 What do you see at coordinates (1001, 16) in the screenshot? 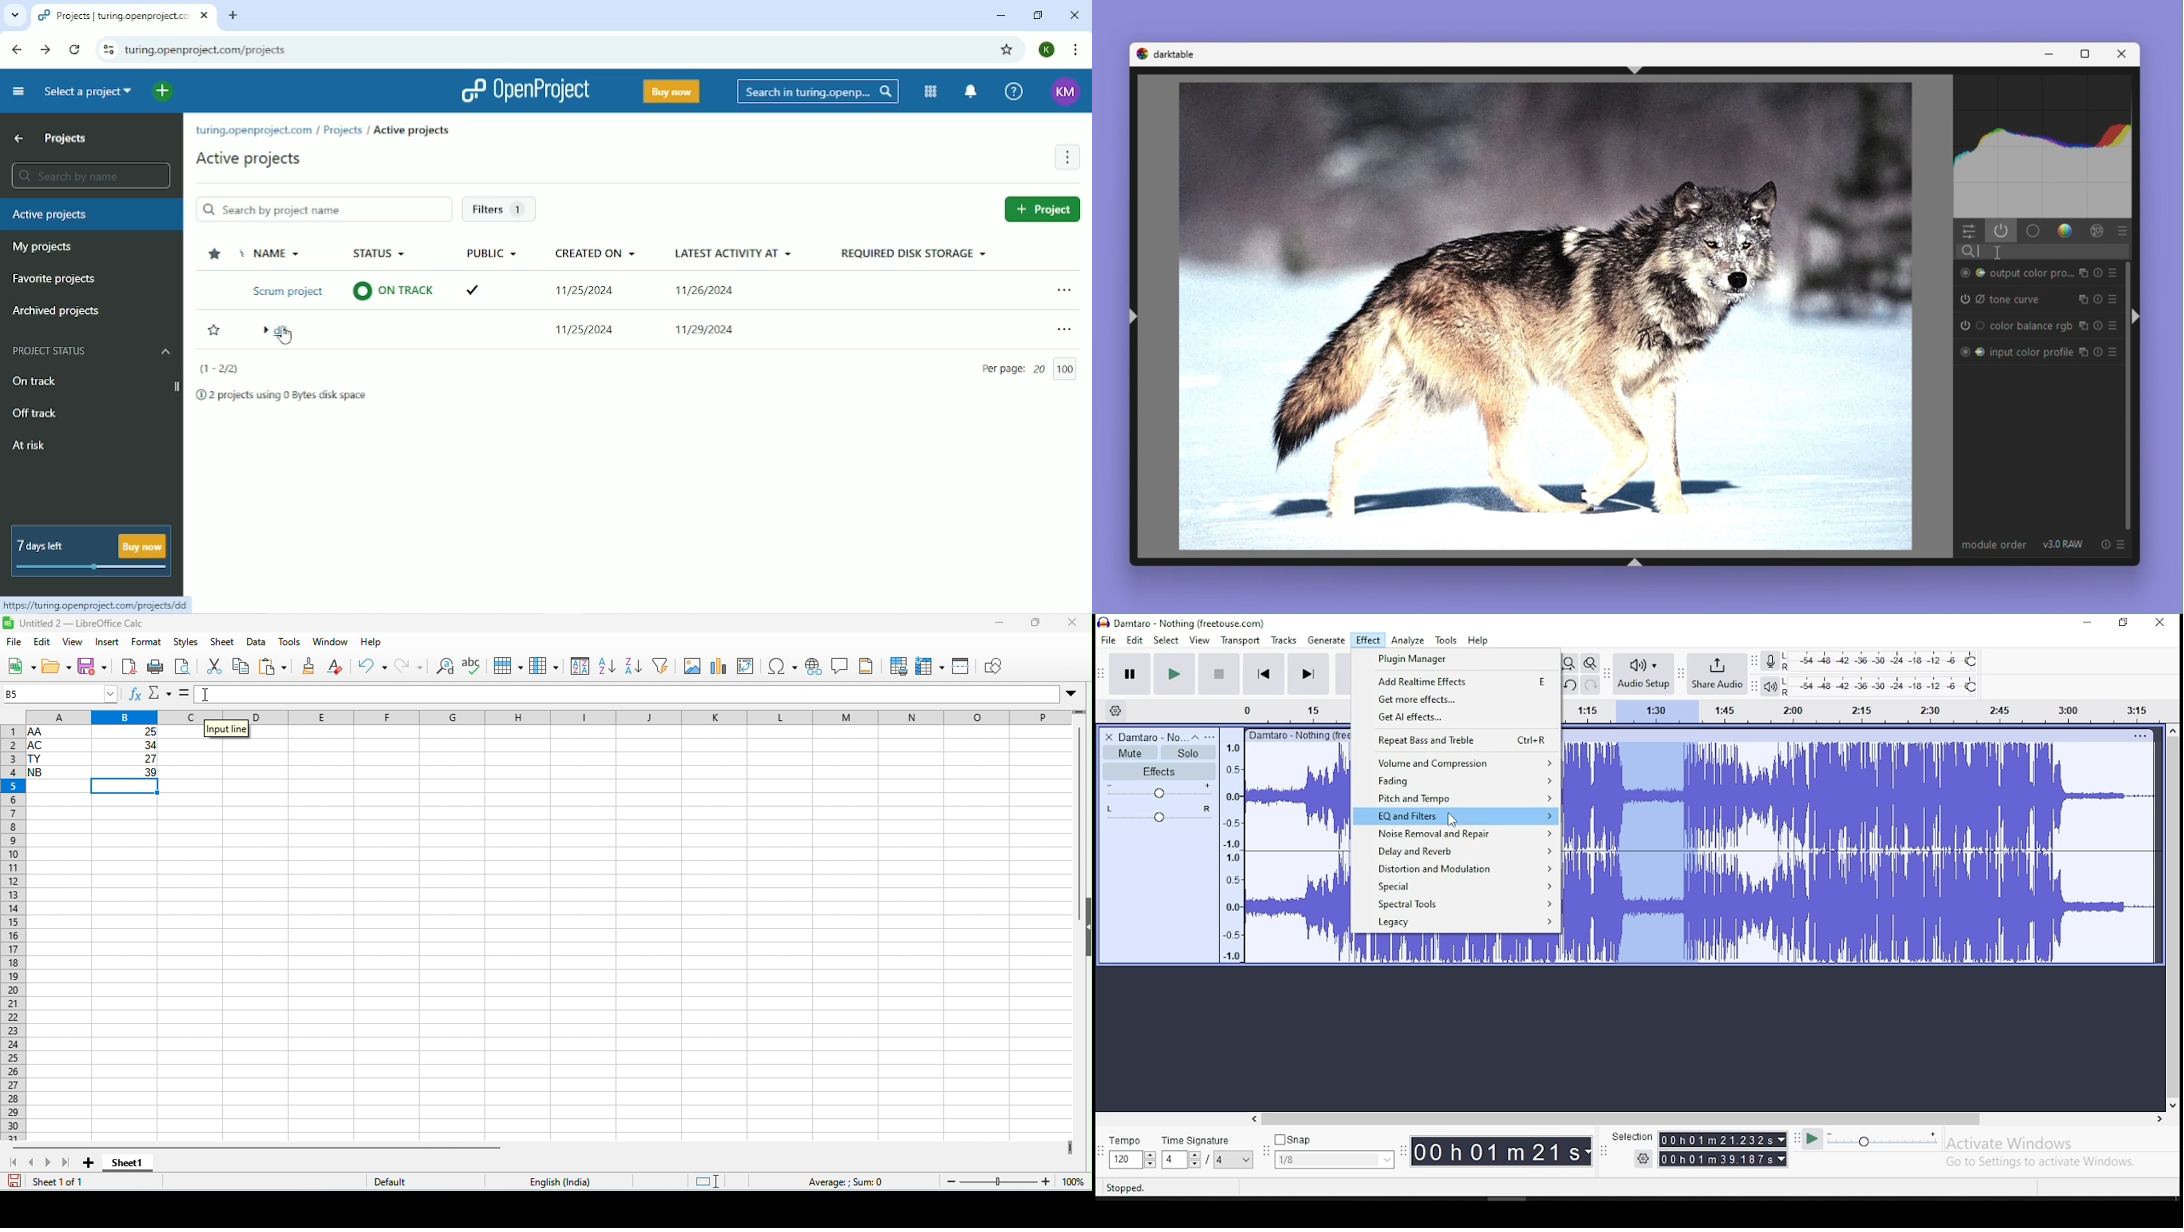
I see `Minimize` at bounding box center [1001, 16].